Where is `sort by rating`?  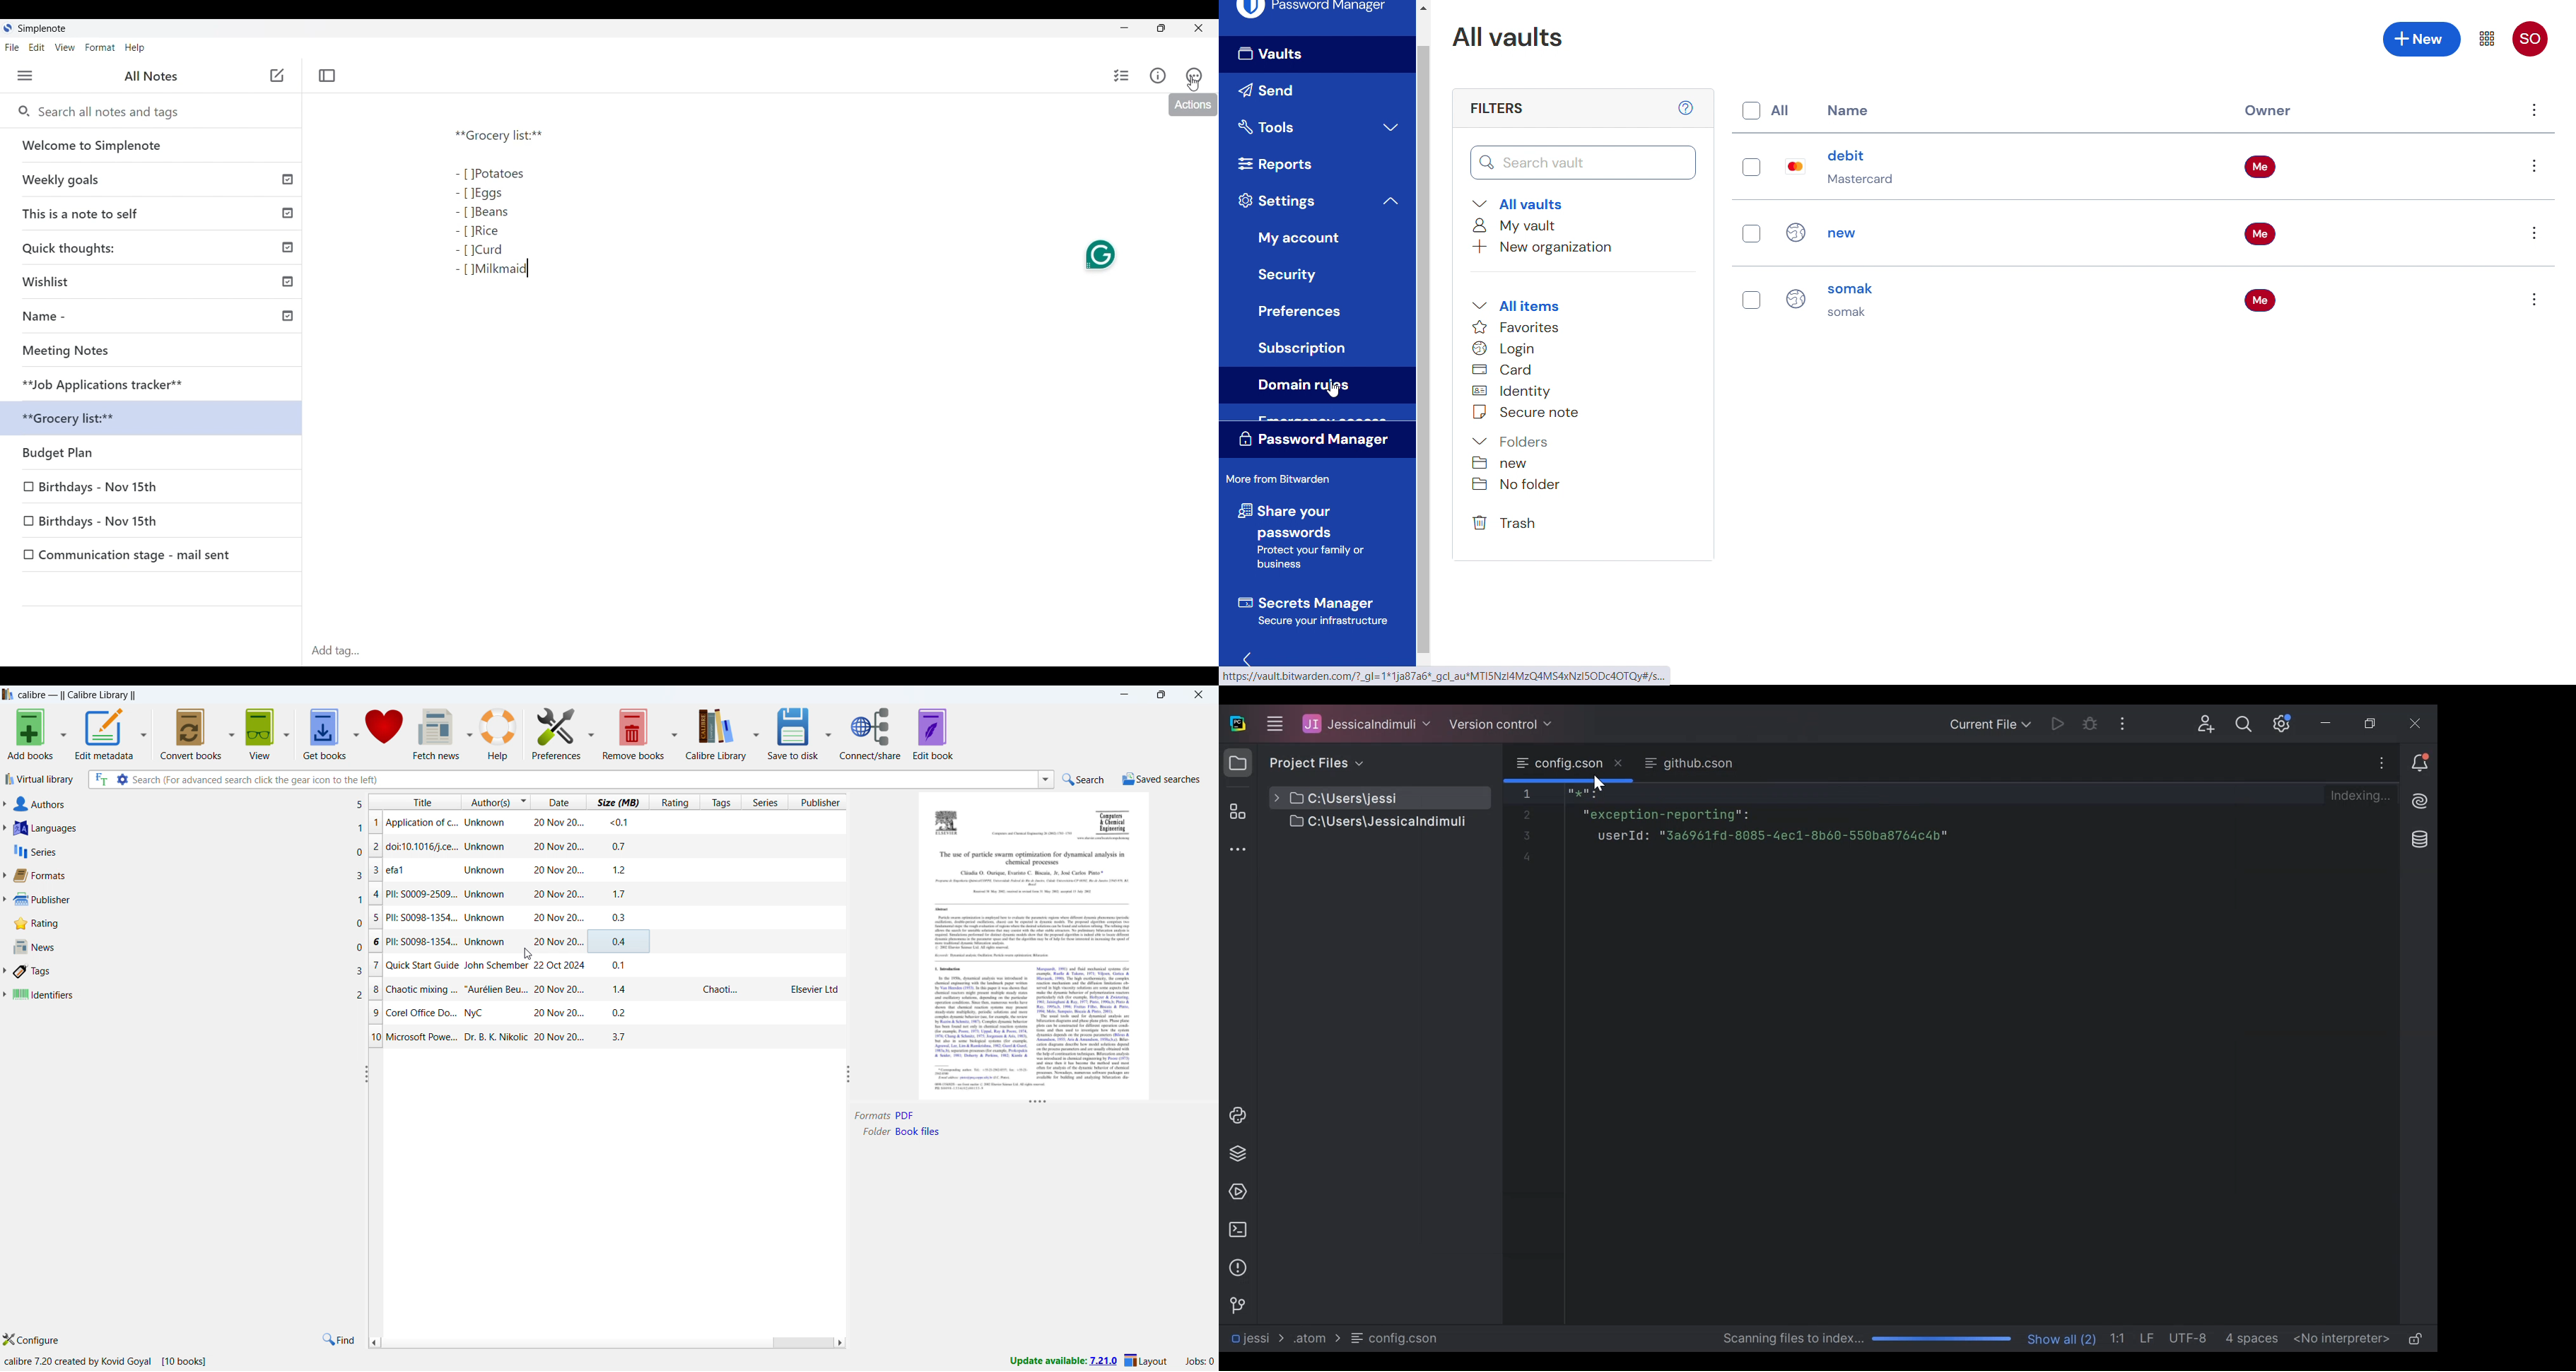
sort by rating is located at coordinates (674, 802).